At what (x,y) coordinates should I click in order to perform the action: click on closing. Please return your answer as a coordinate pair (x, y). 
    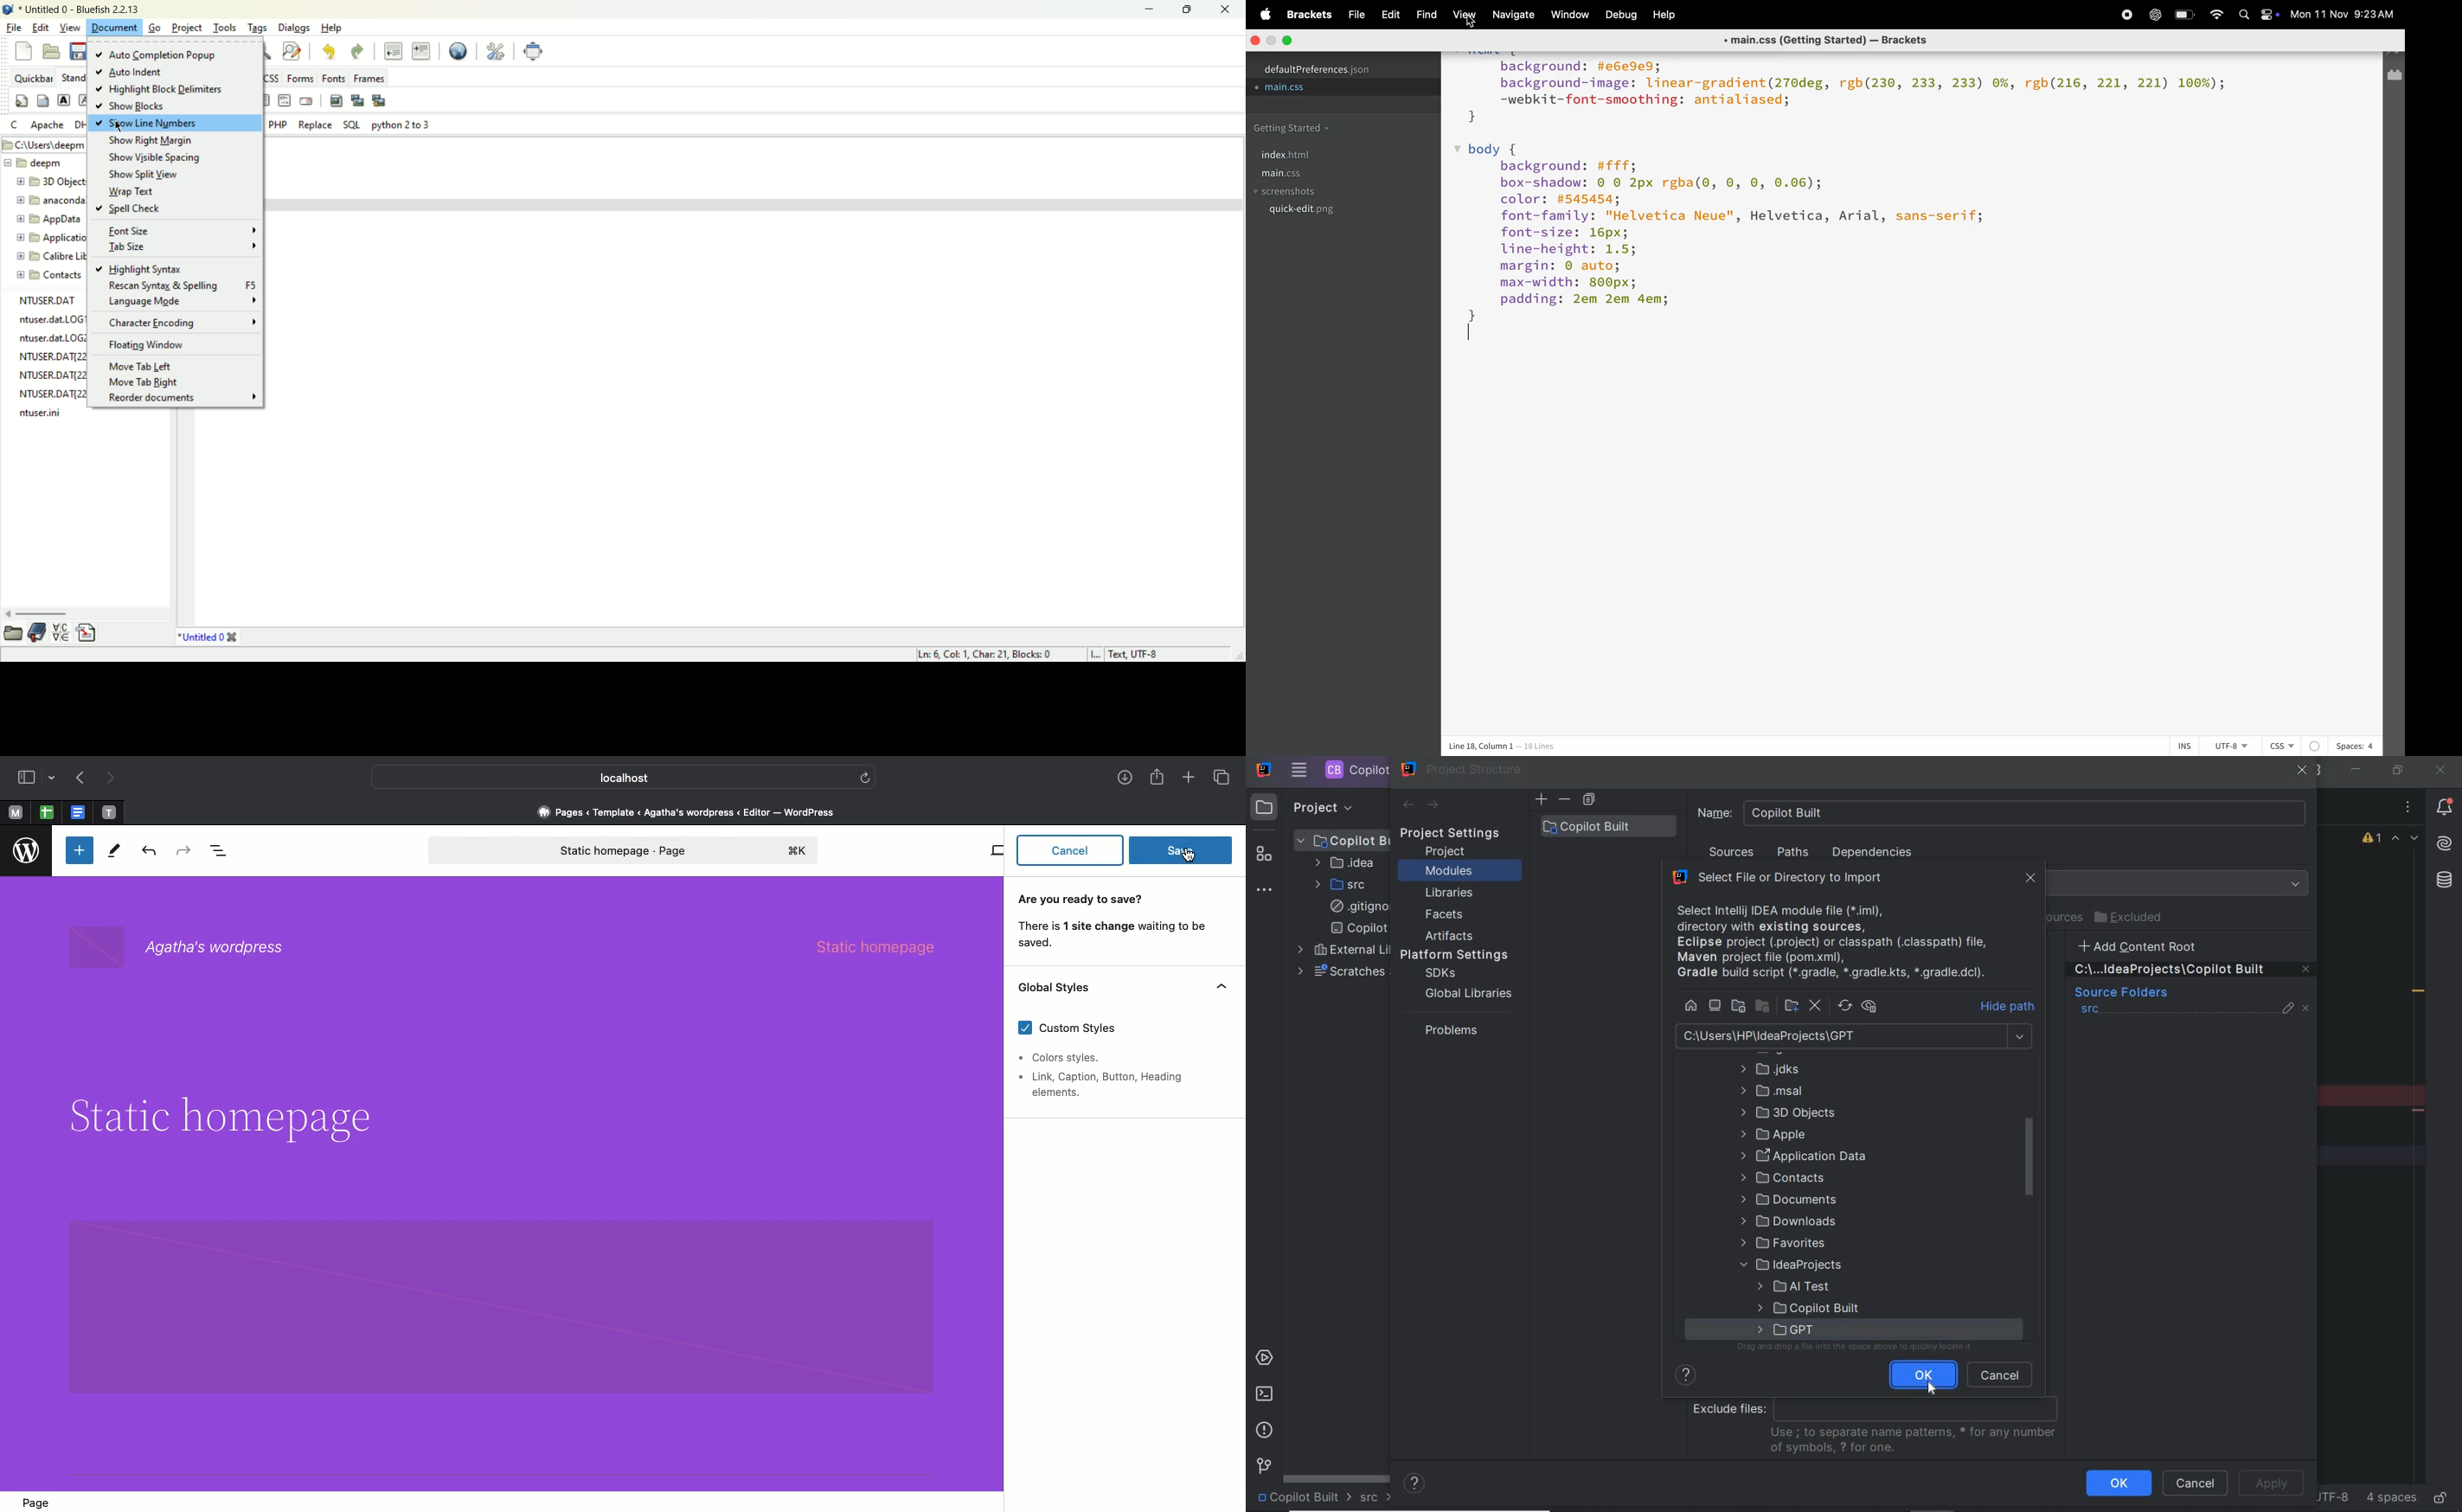
    Looking at the image, I should click on (1257, 40).